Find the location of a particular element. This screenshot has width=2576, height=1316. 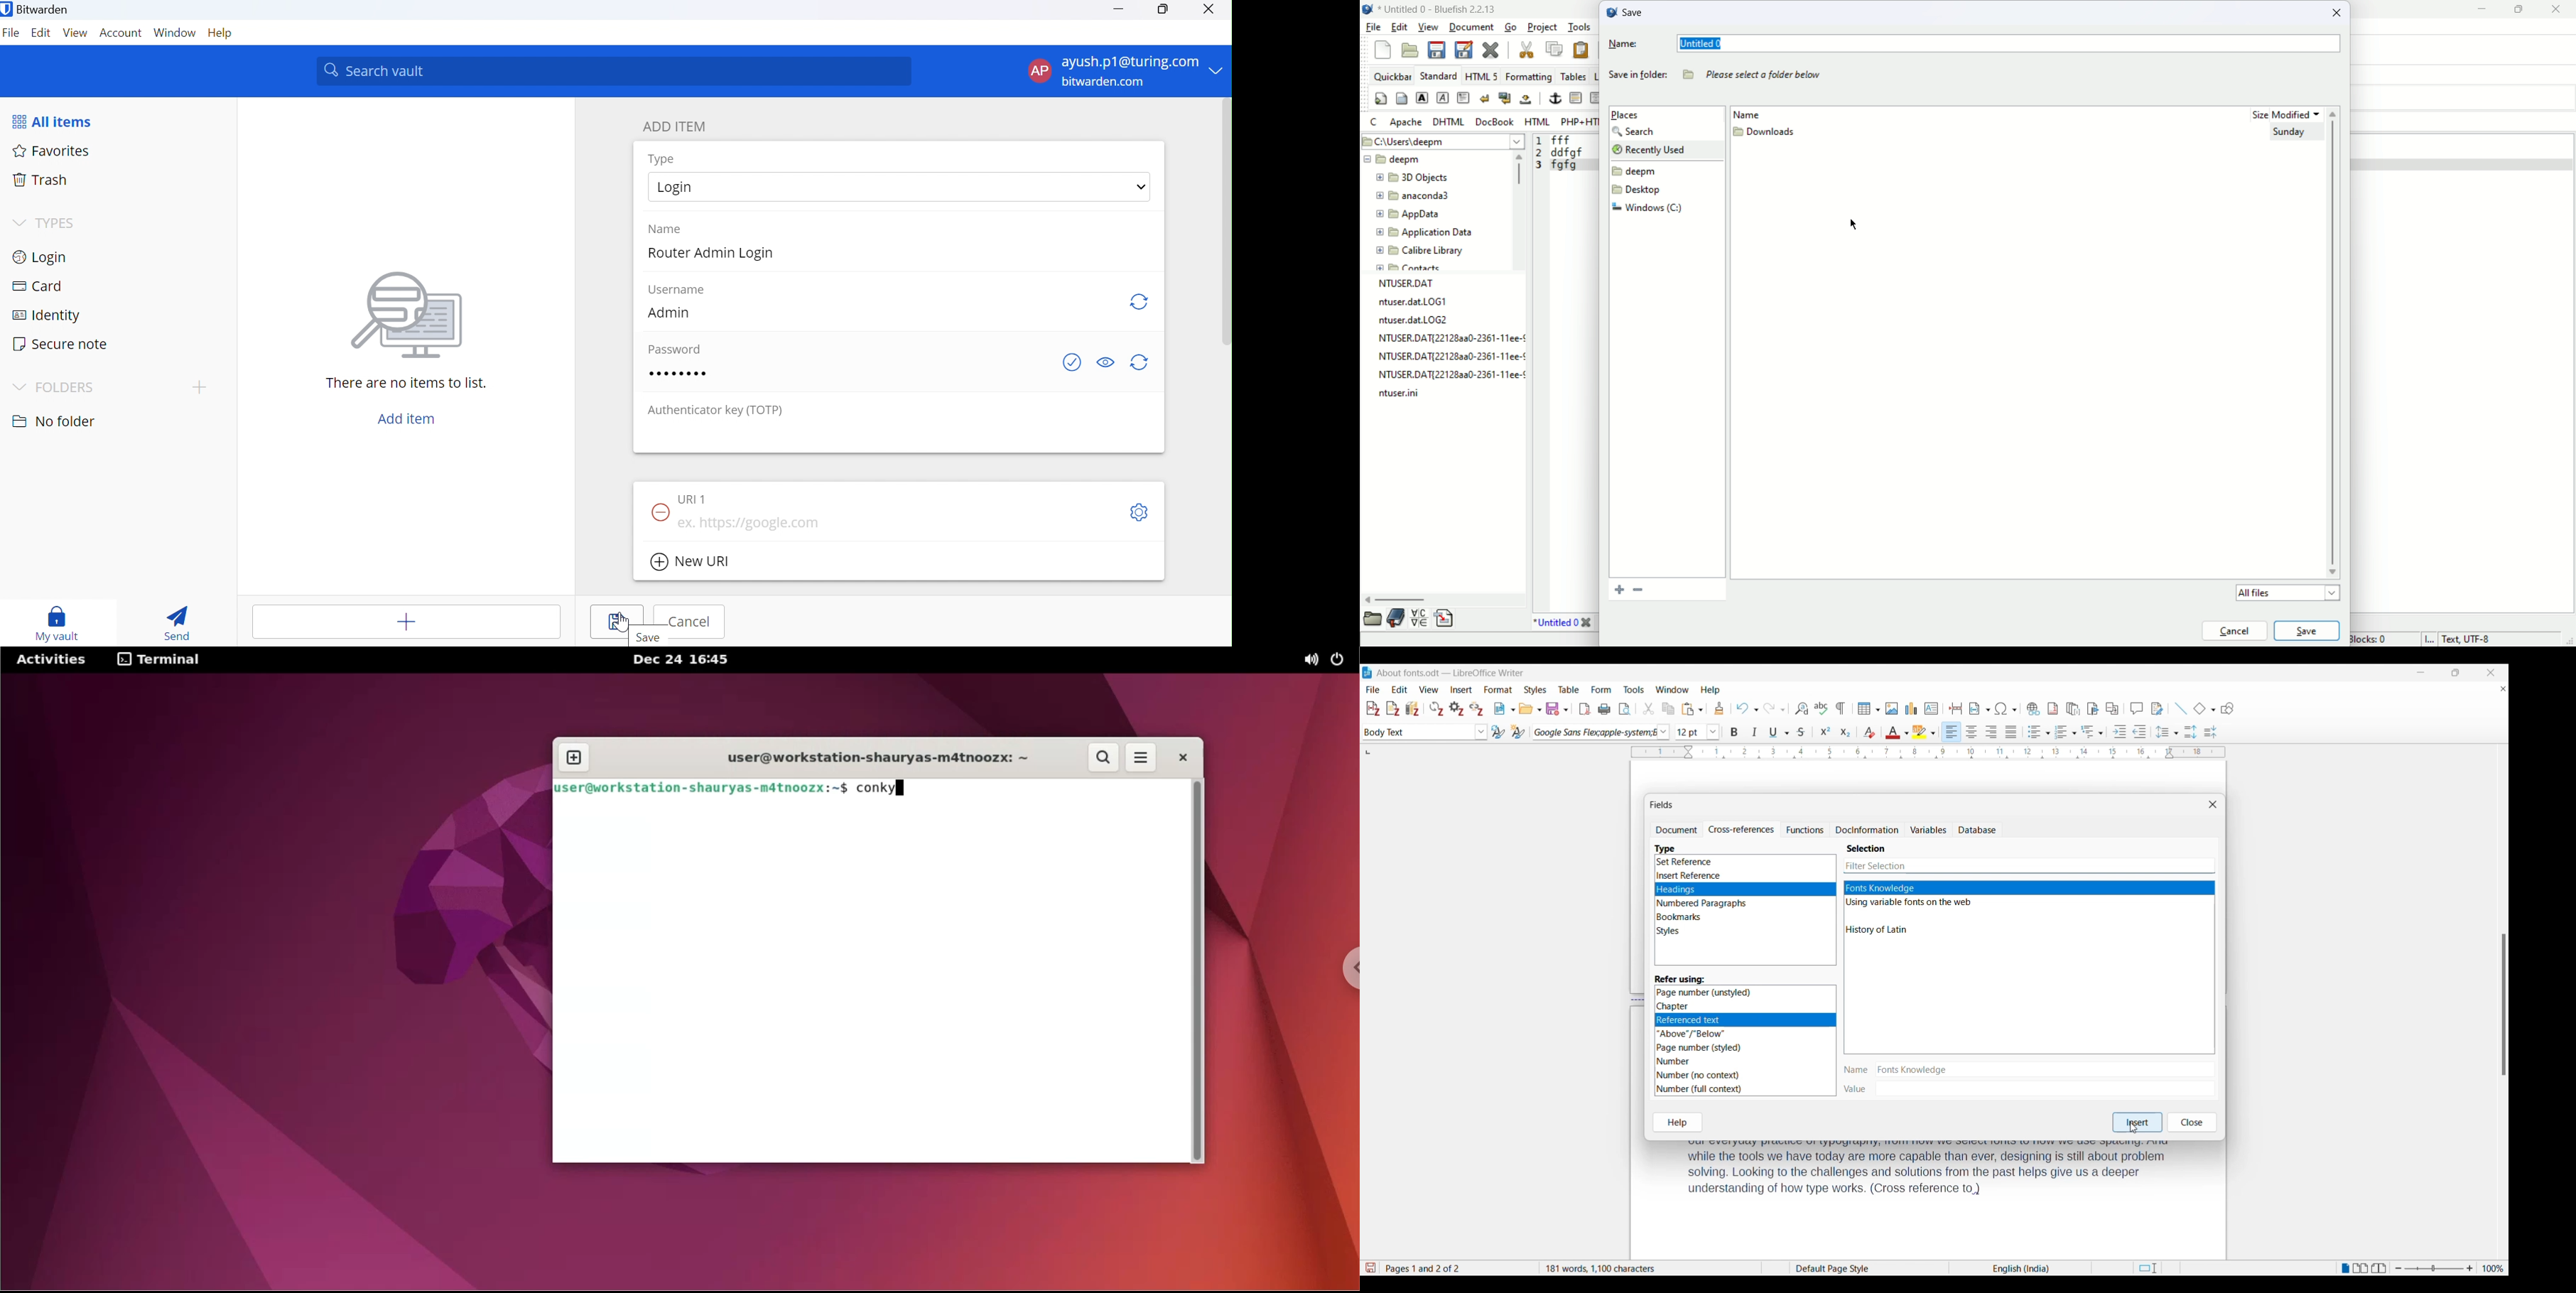

Regenerate password is located at coordinates (1142, 364).